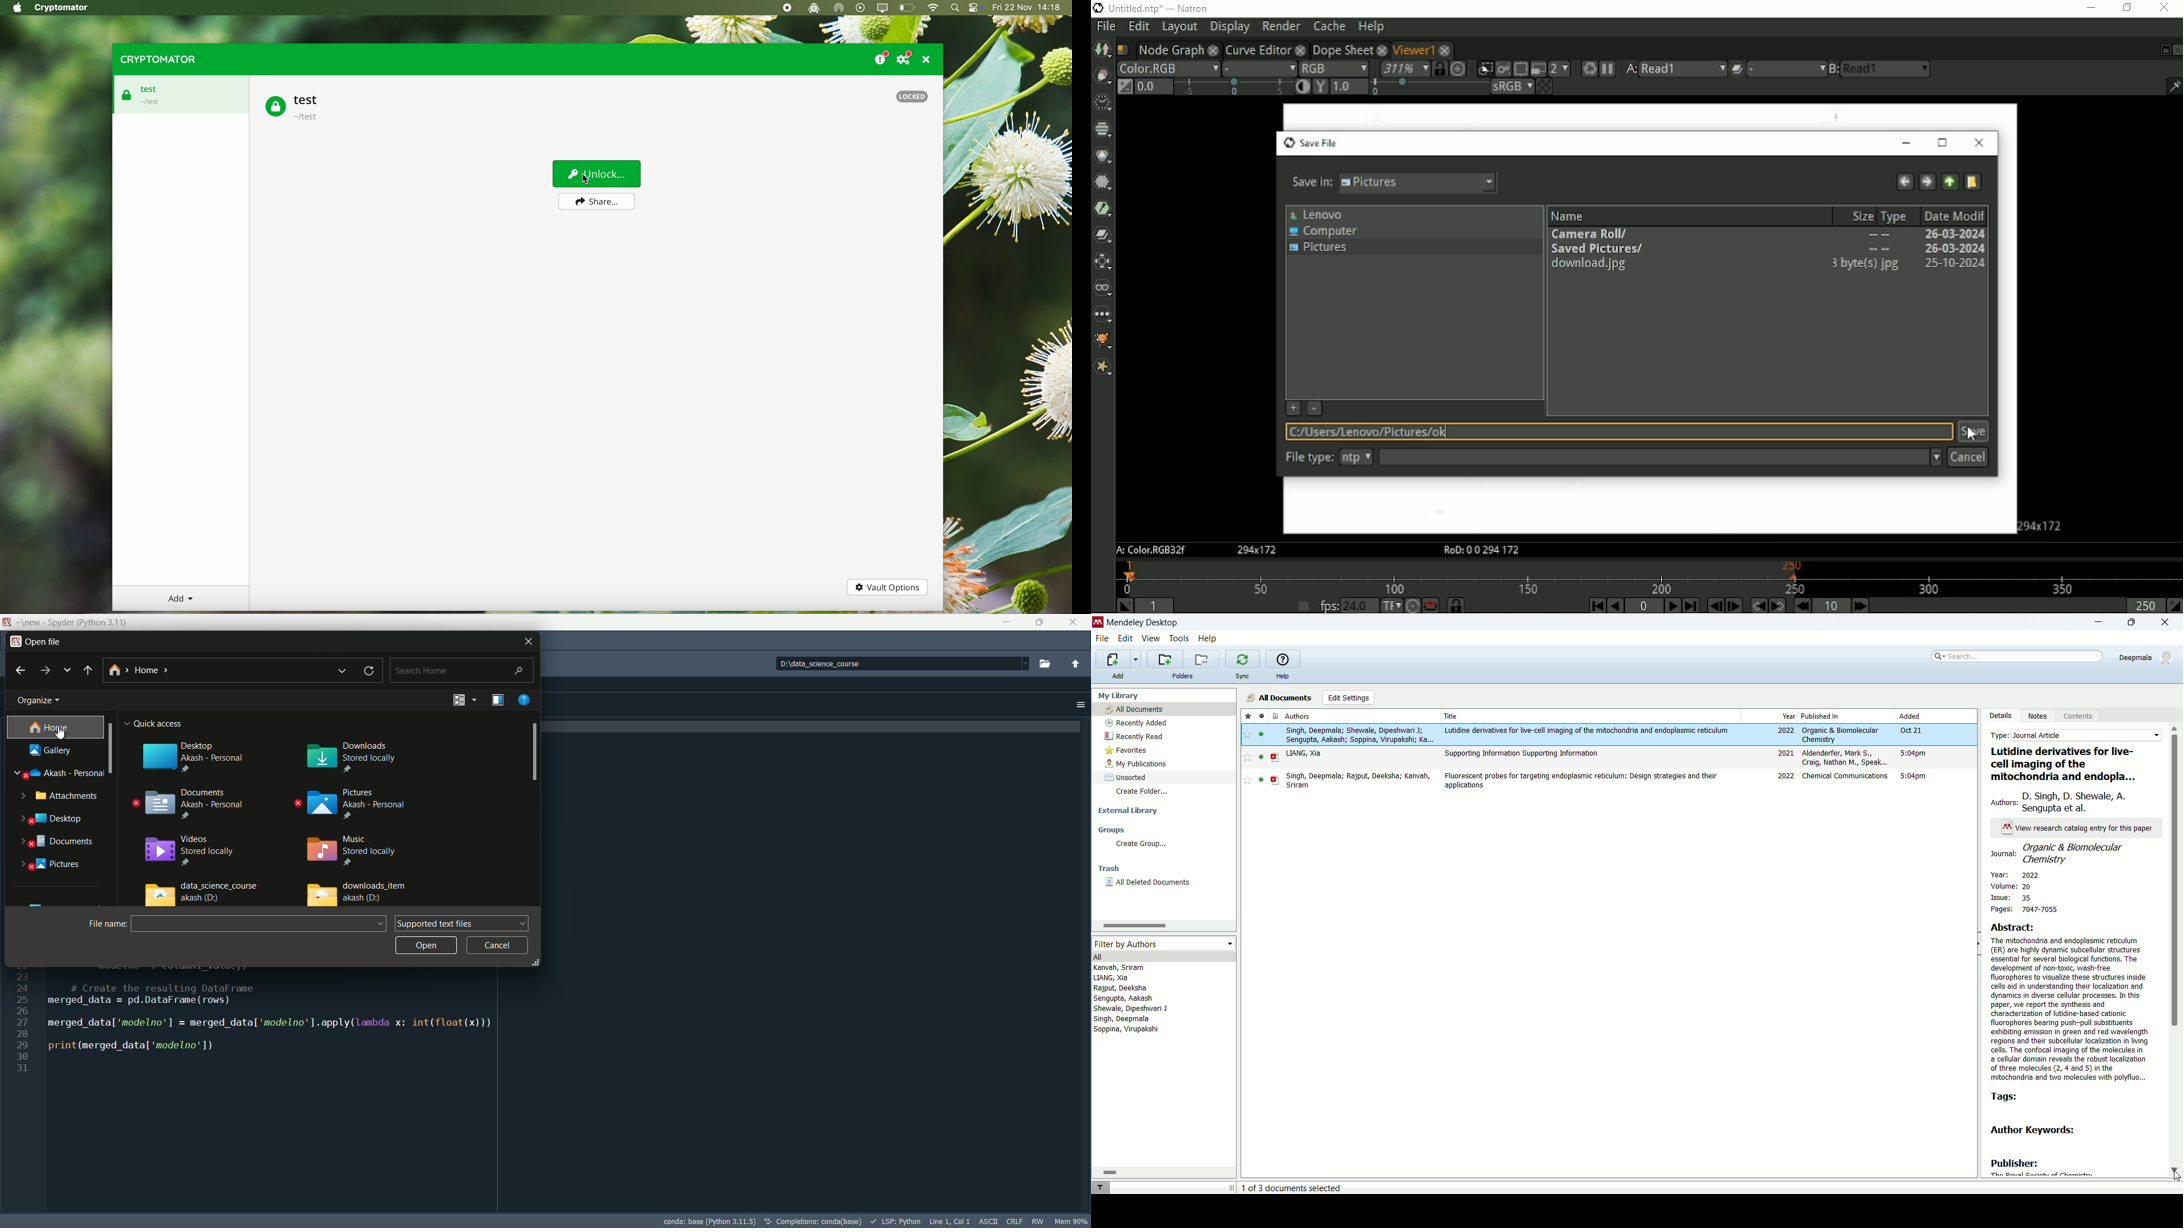 The width and height of the screenshot is (2184, 1232). Describe the element at coordinates (88, 671) in the screenshot. I see `back` at that location.